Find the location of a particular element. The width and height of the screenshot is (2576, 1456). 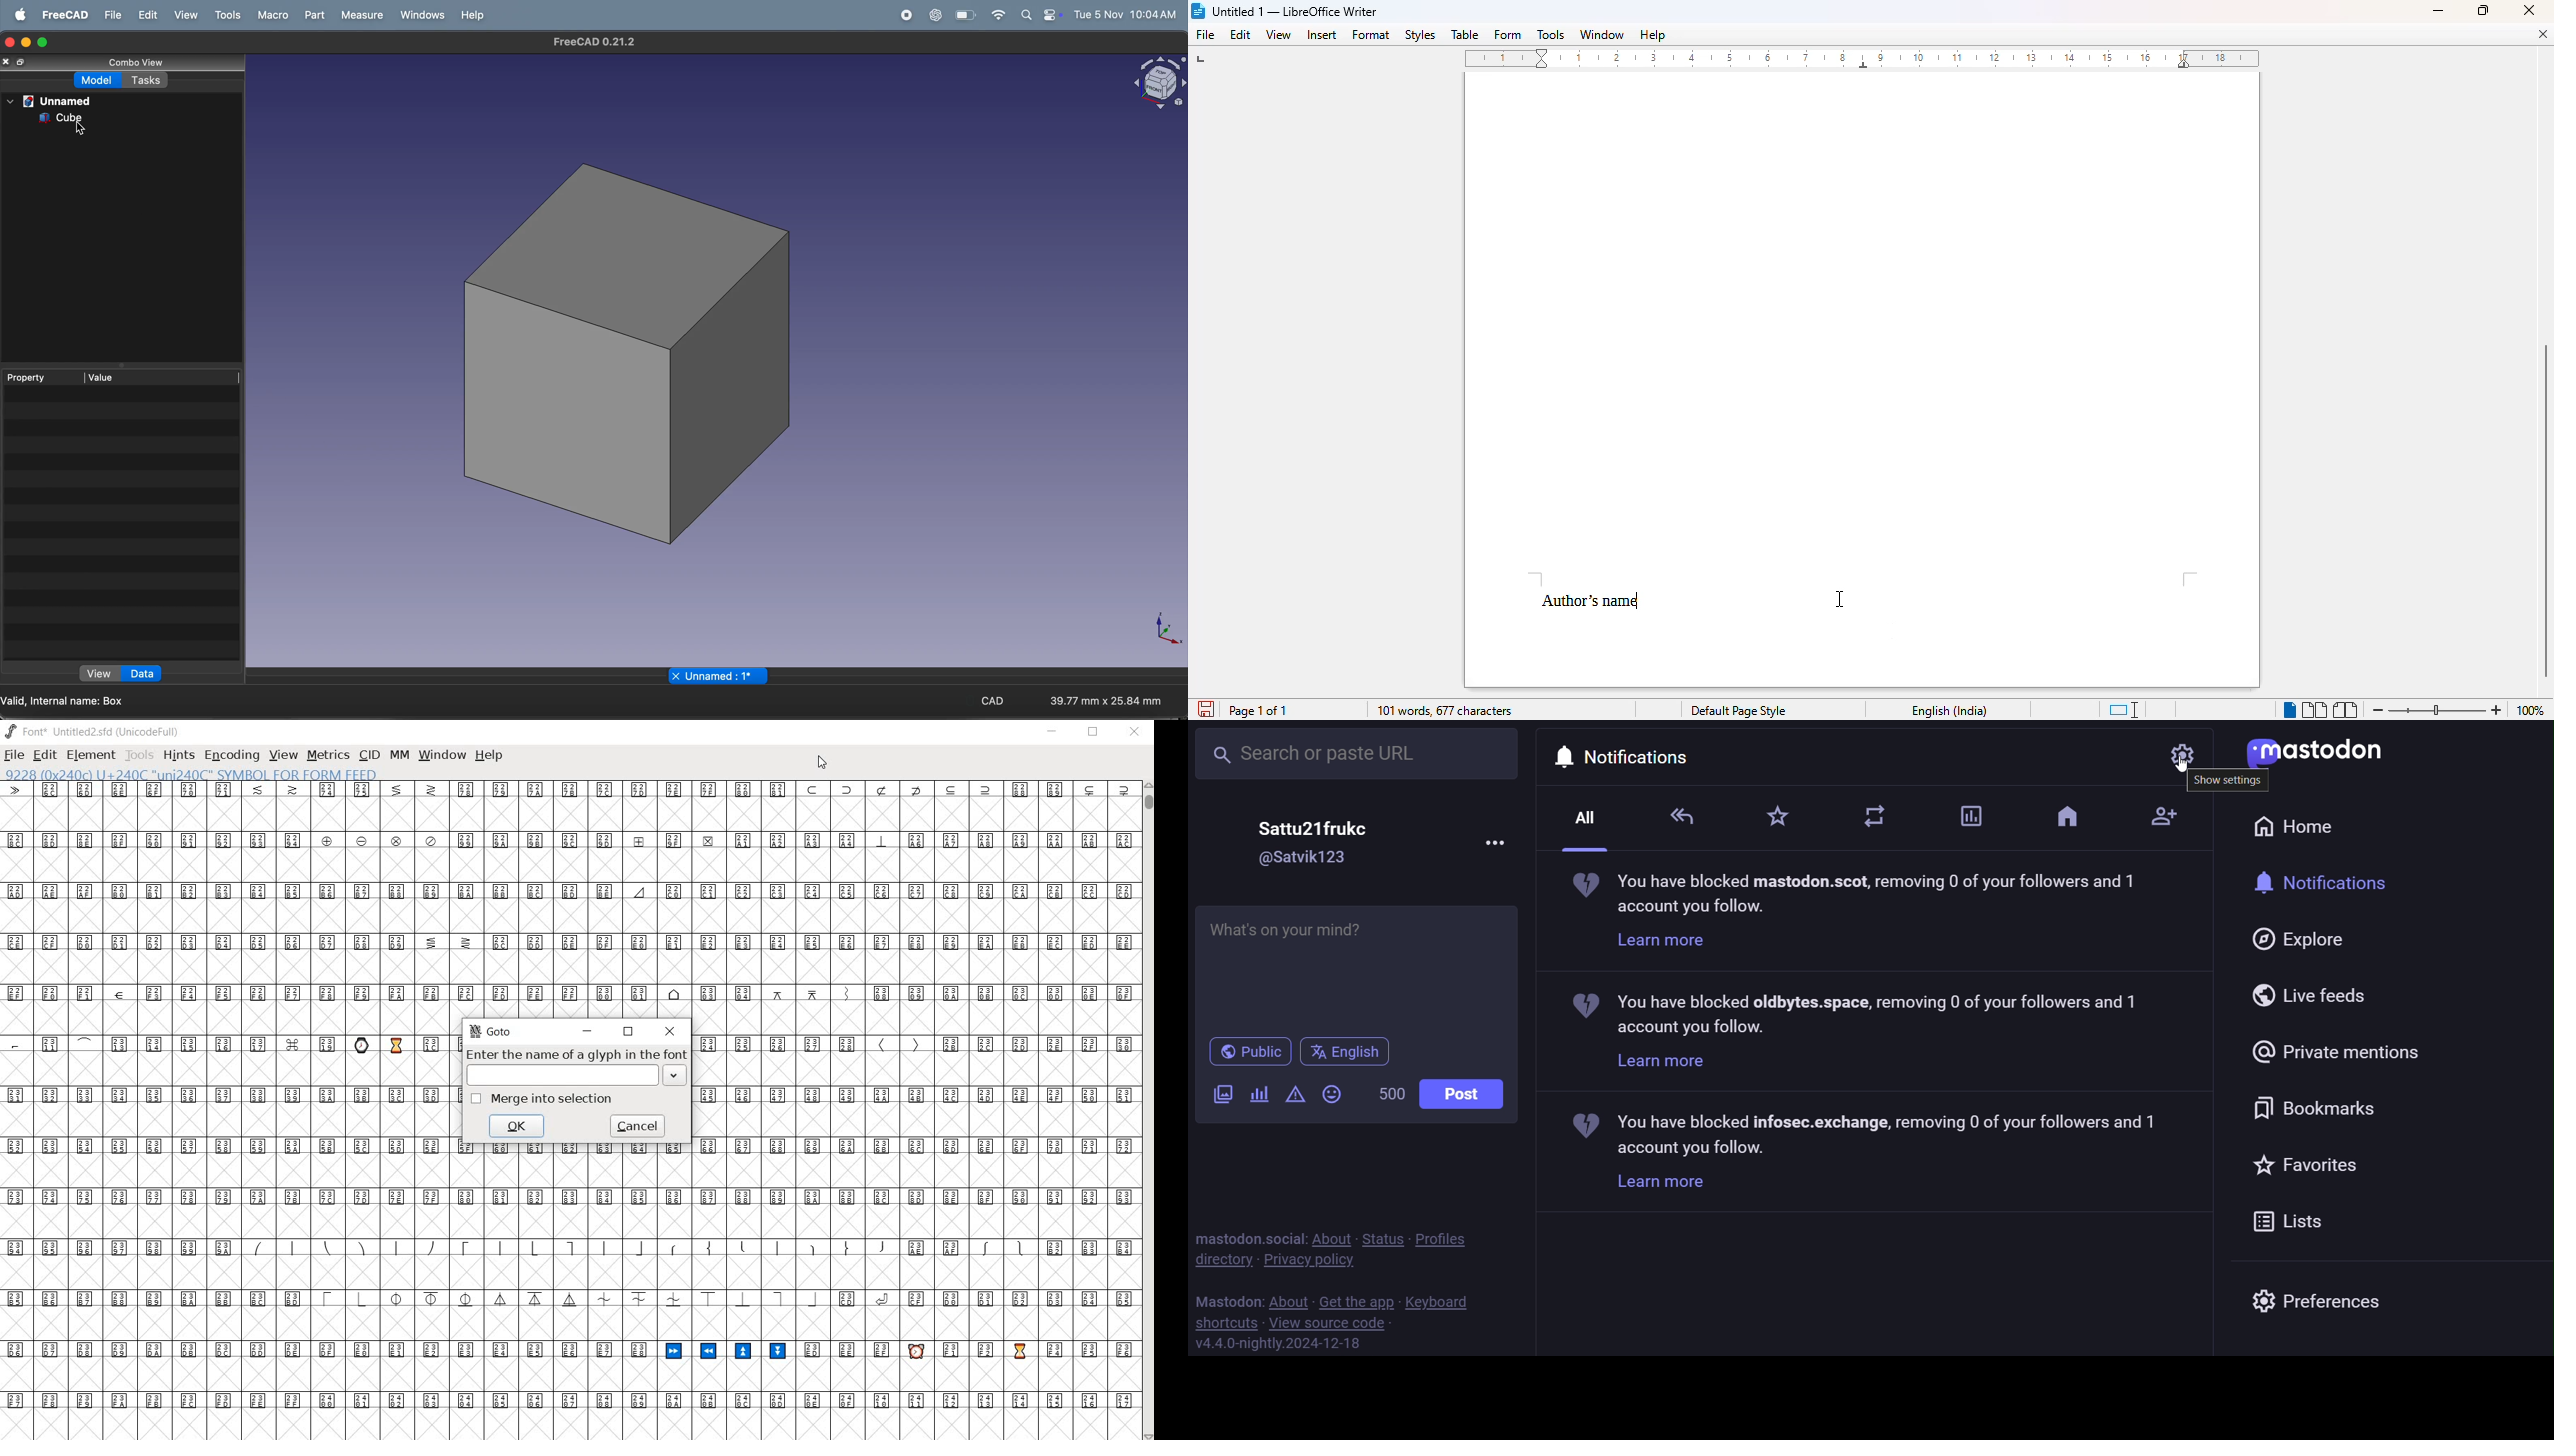

windows is located at coordinates (422, 15).